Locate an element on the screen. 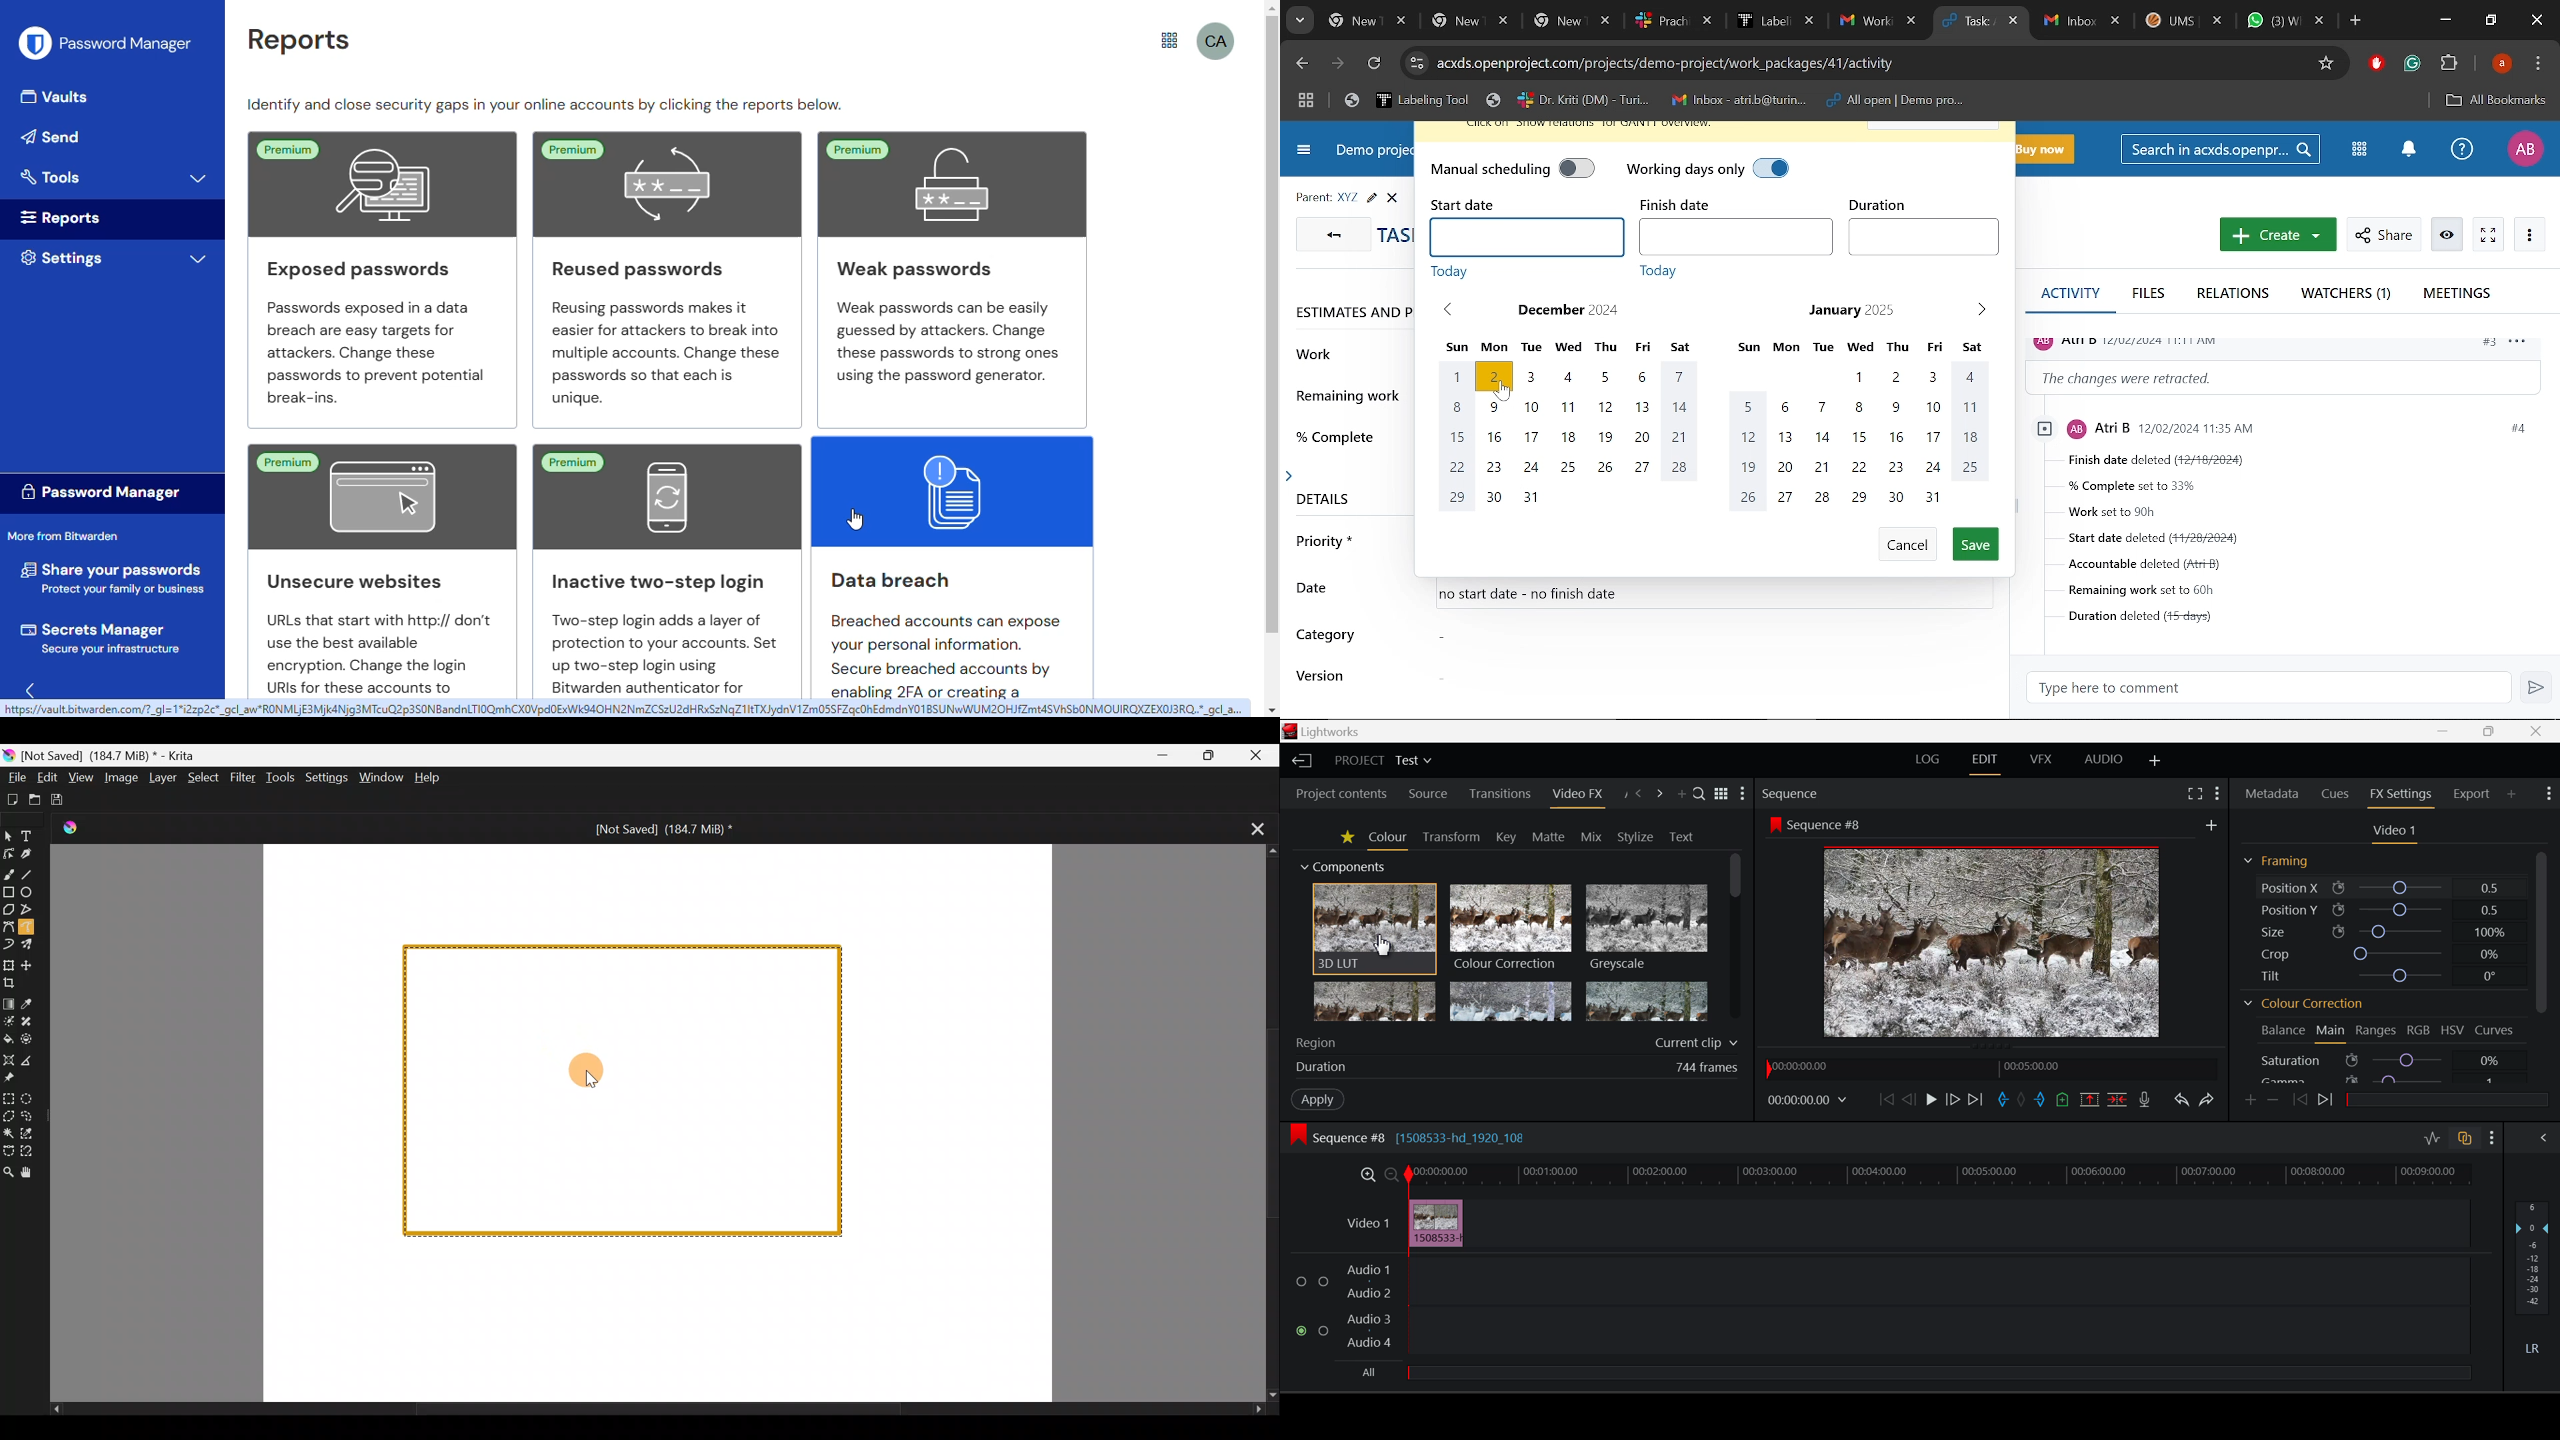 The height and width of the screenshot is (1456, 2576). Tab groups is located at coordinates (1308, 100).